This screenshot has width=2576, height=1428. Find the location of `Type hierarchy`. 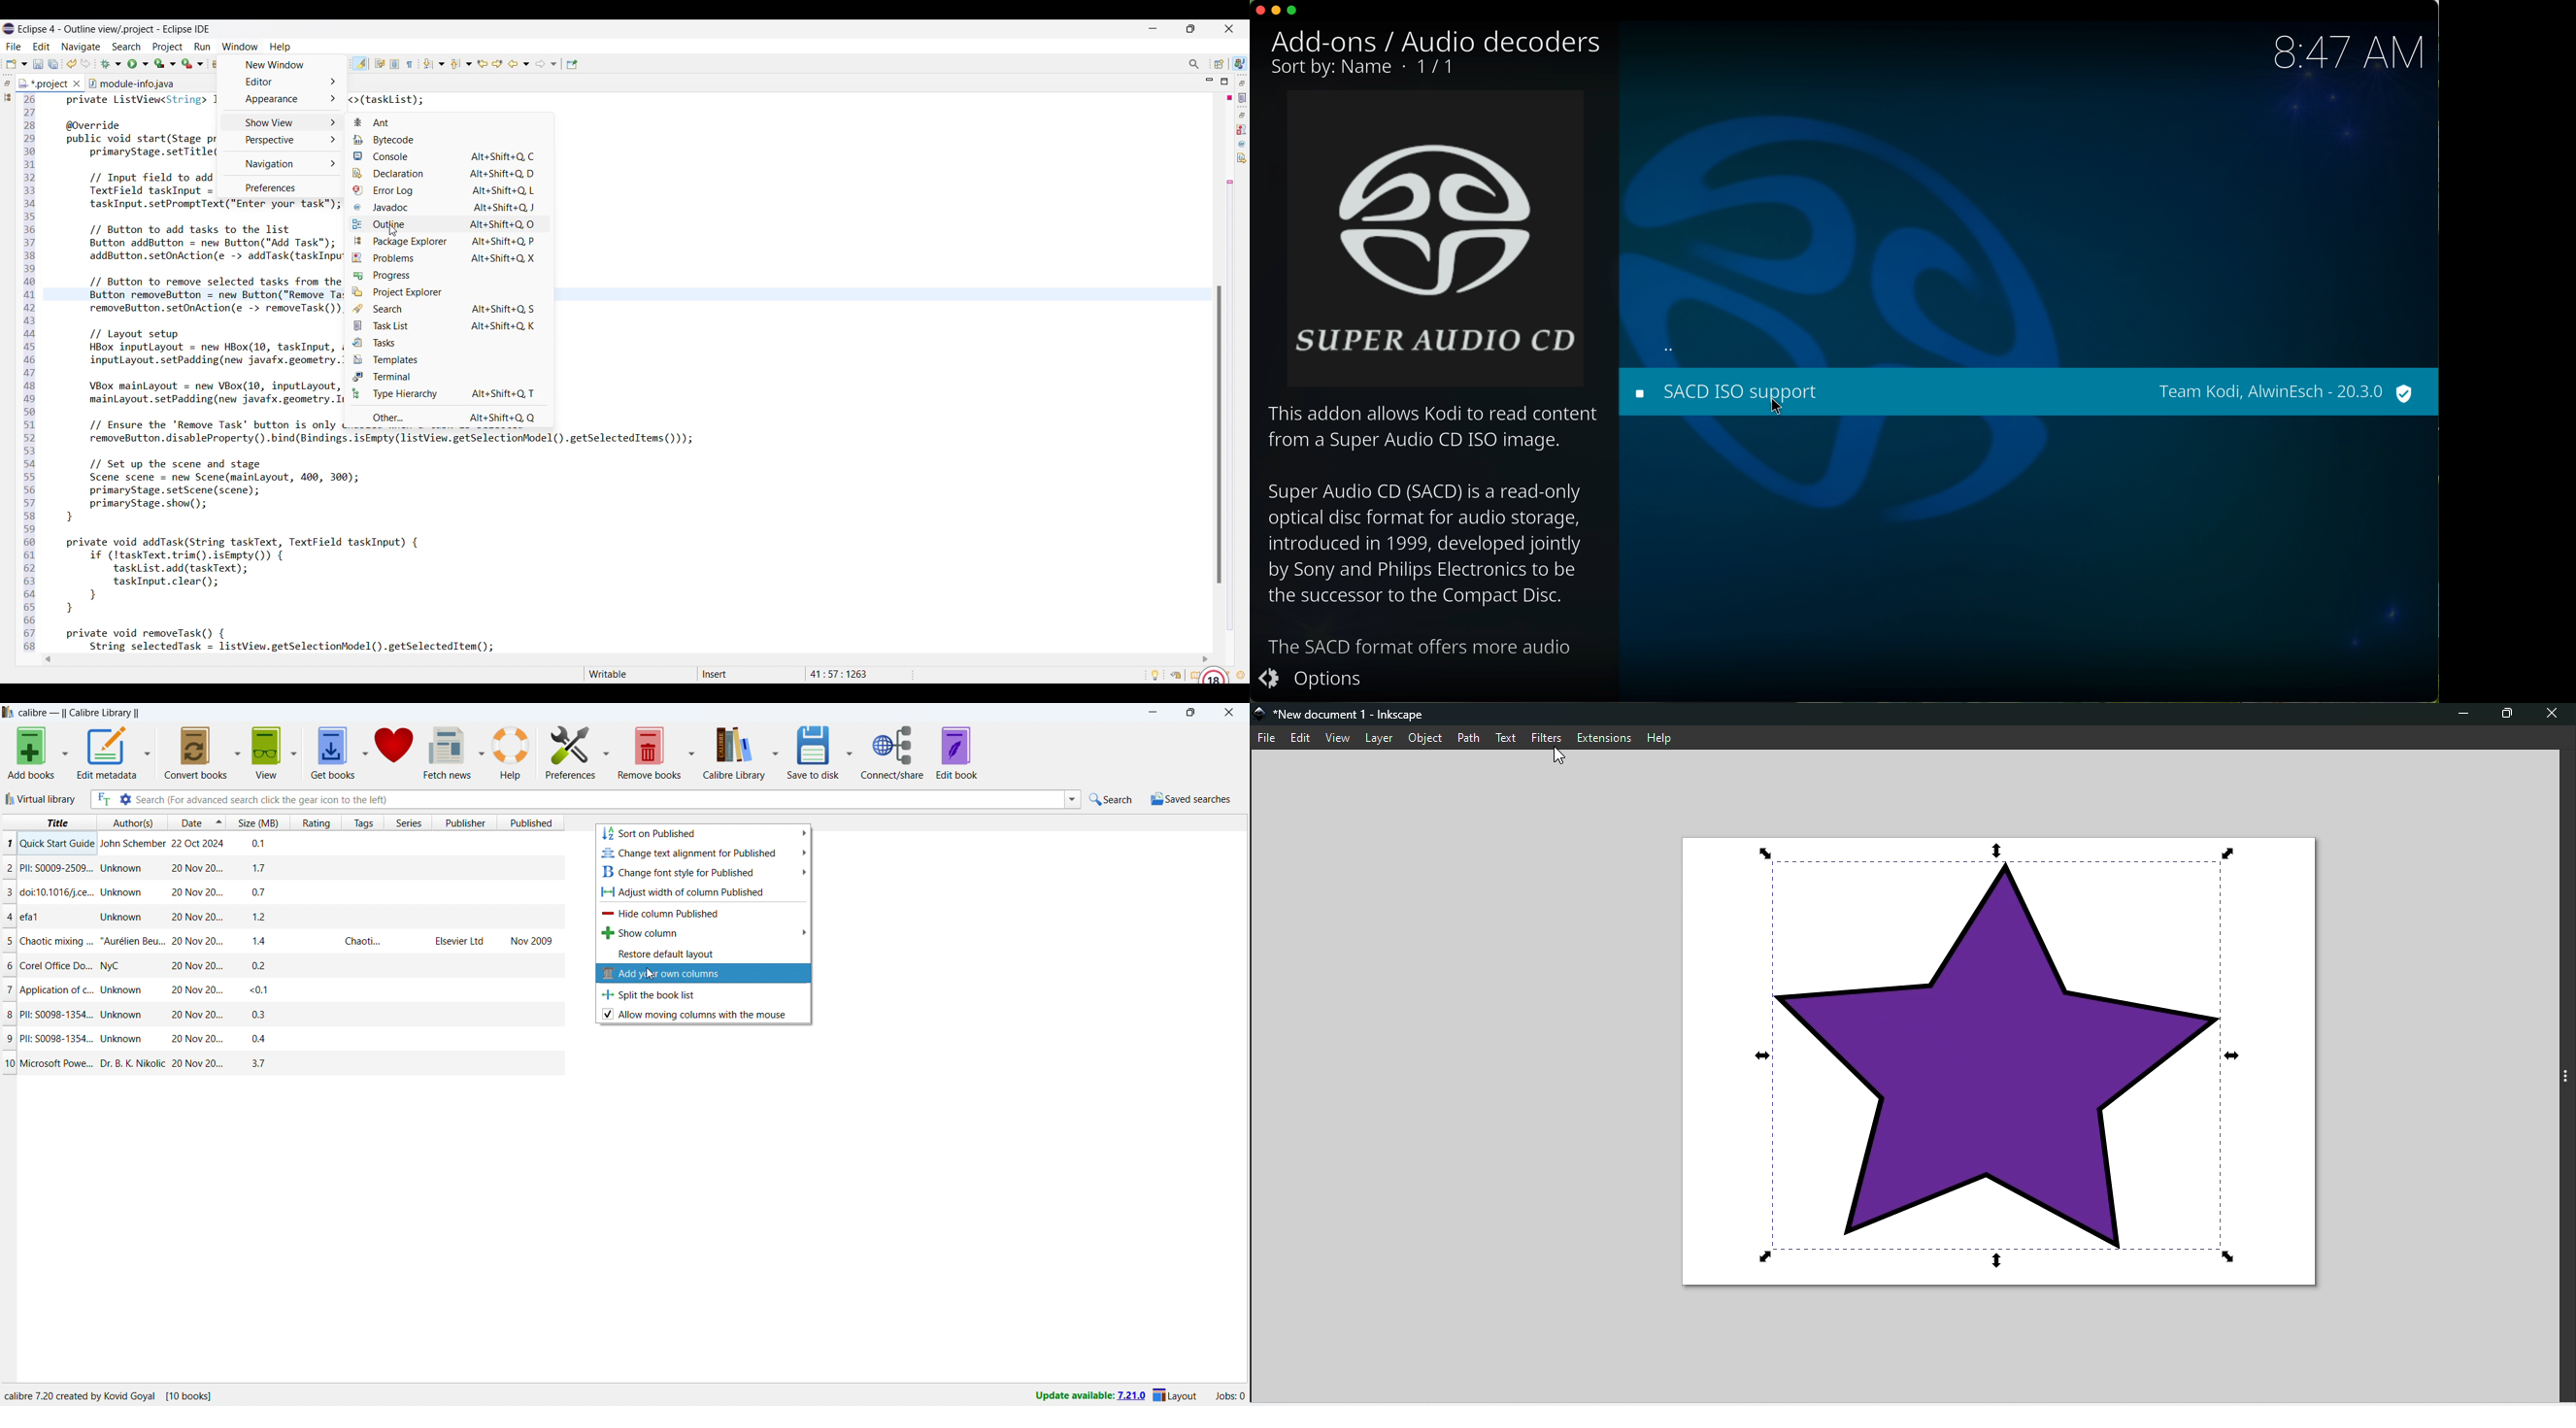

Type hierarchy is located at coordinates (448, 393).